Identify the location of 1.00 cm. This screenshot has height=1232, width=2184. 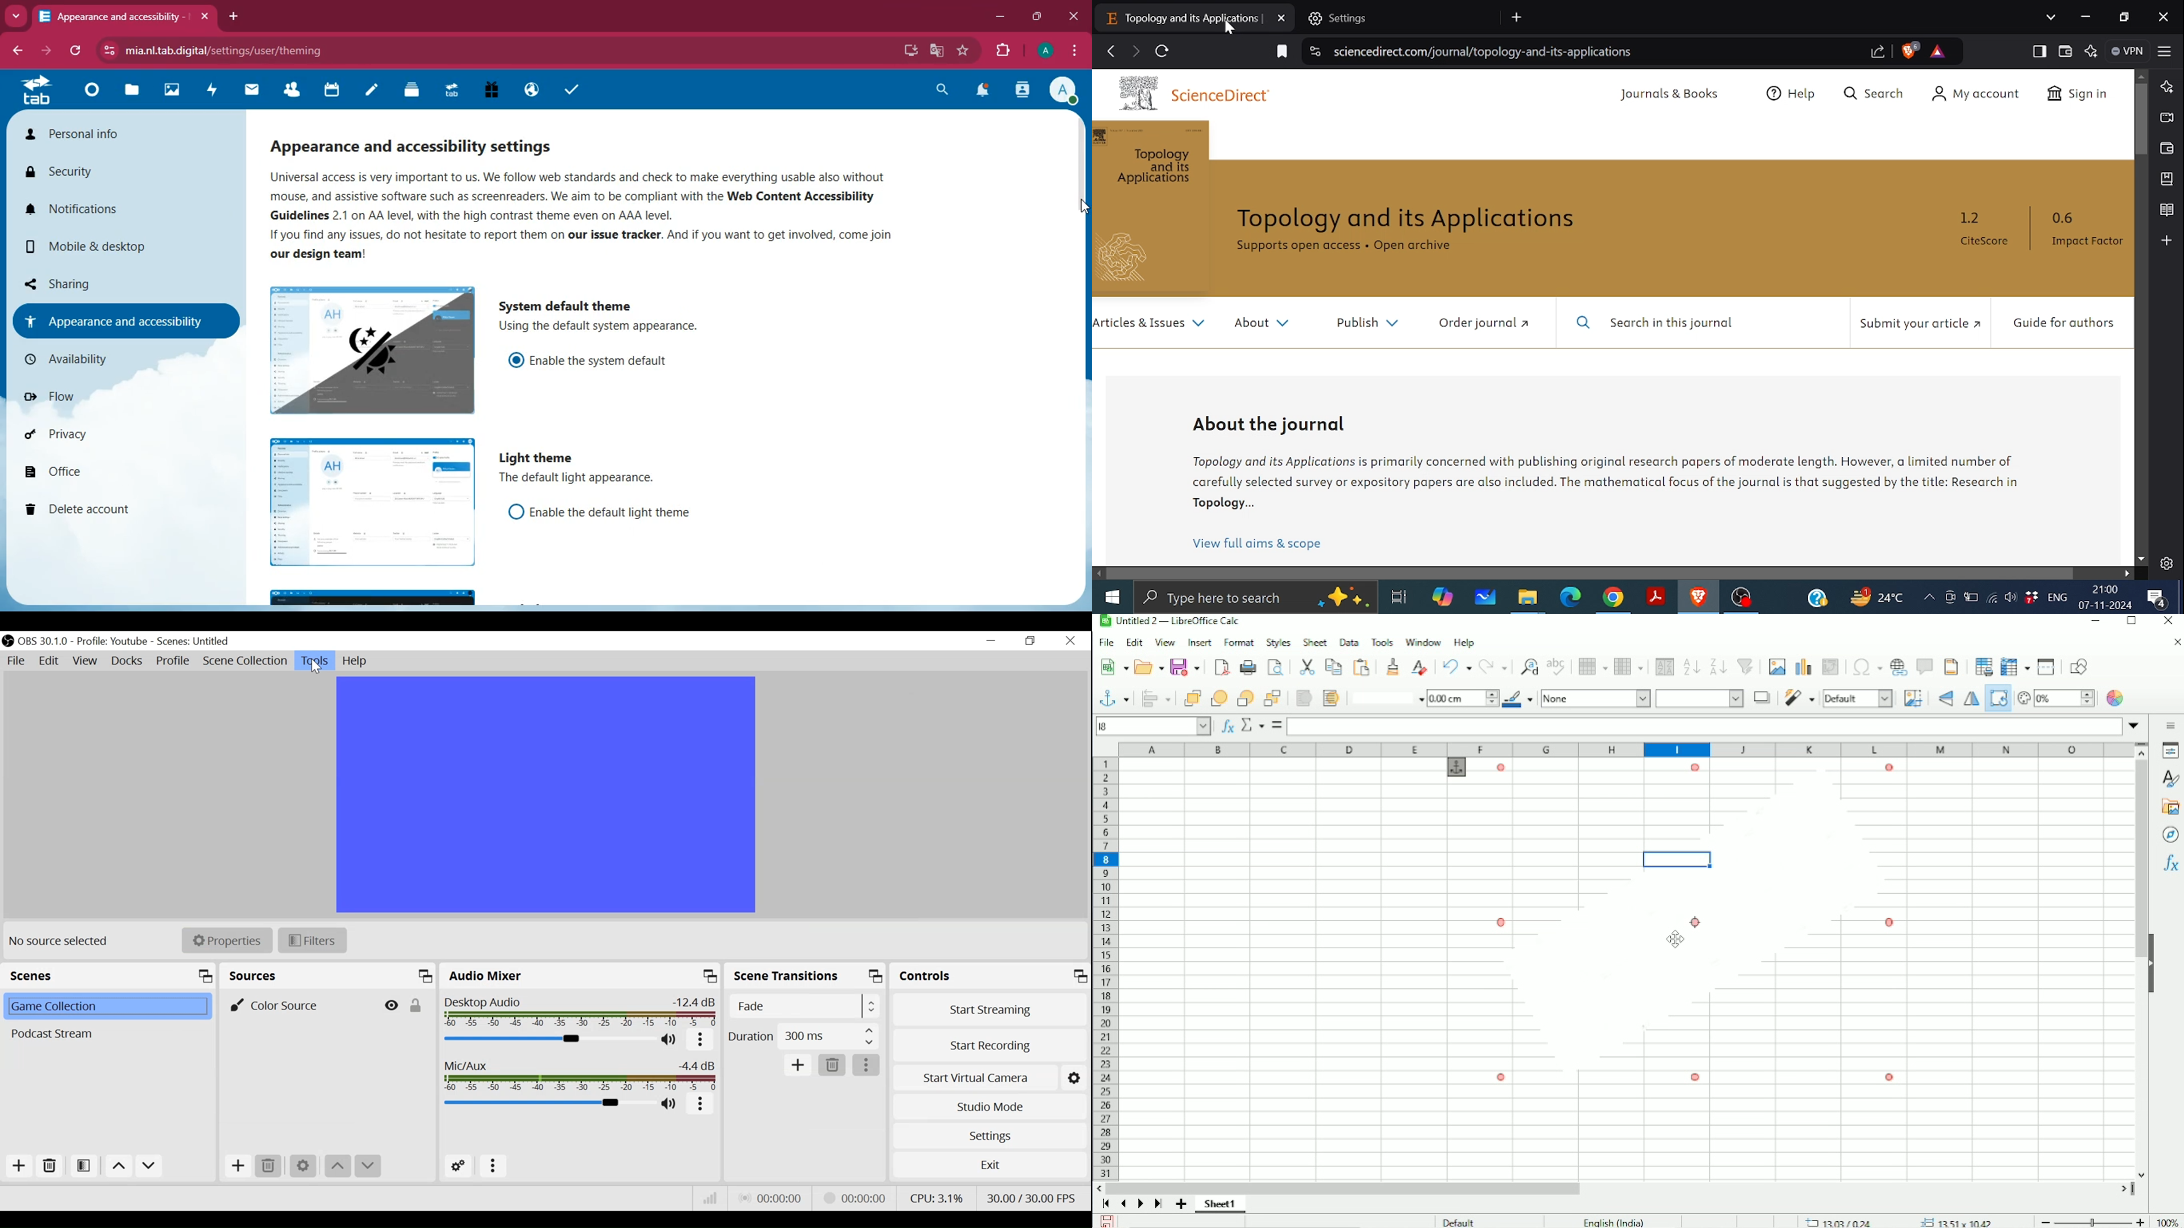
(1462, 699).